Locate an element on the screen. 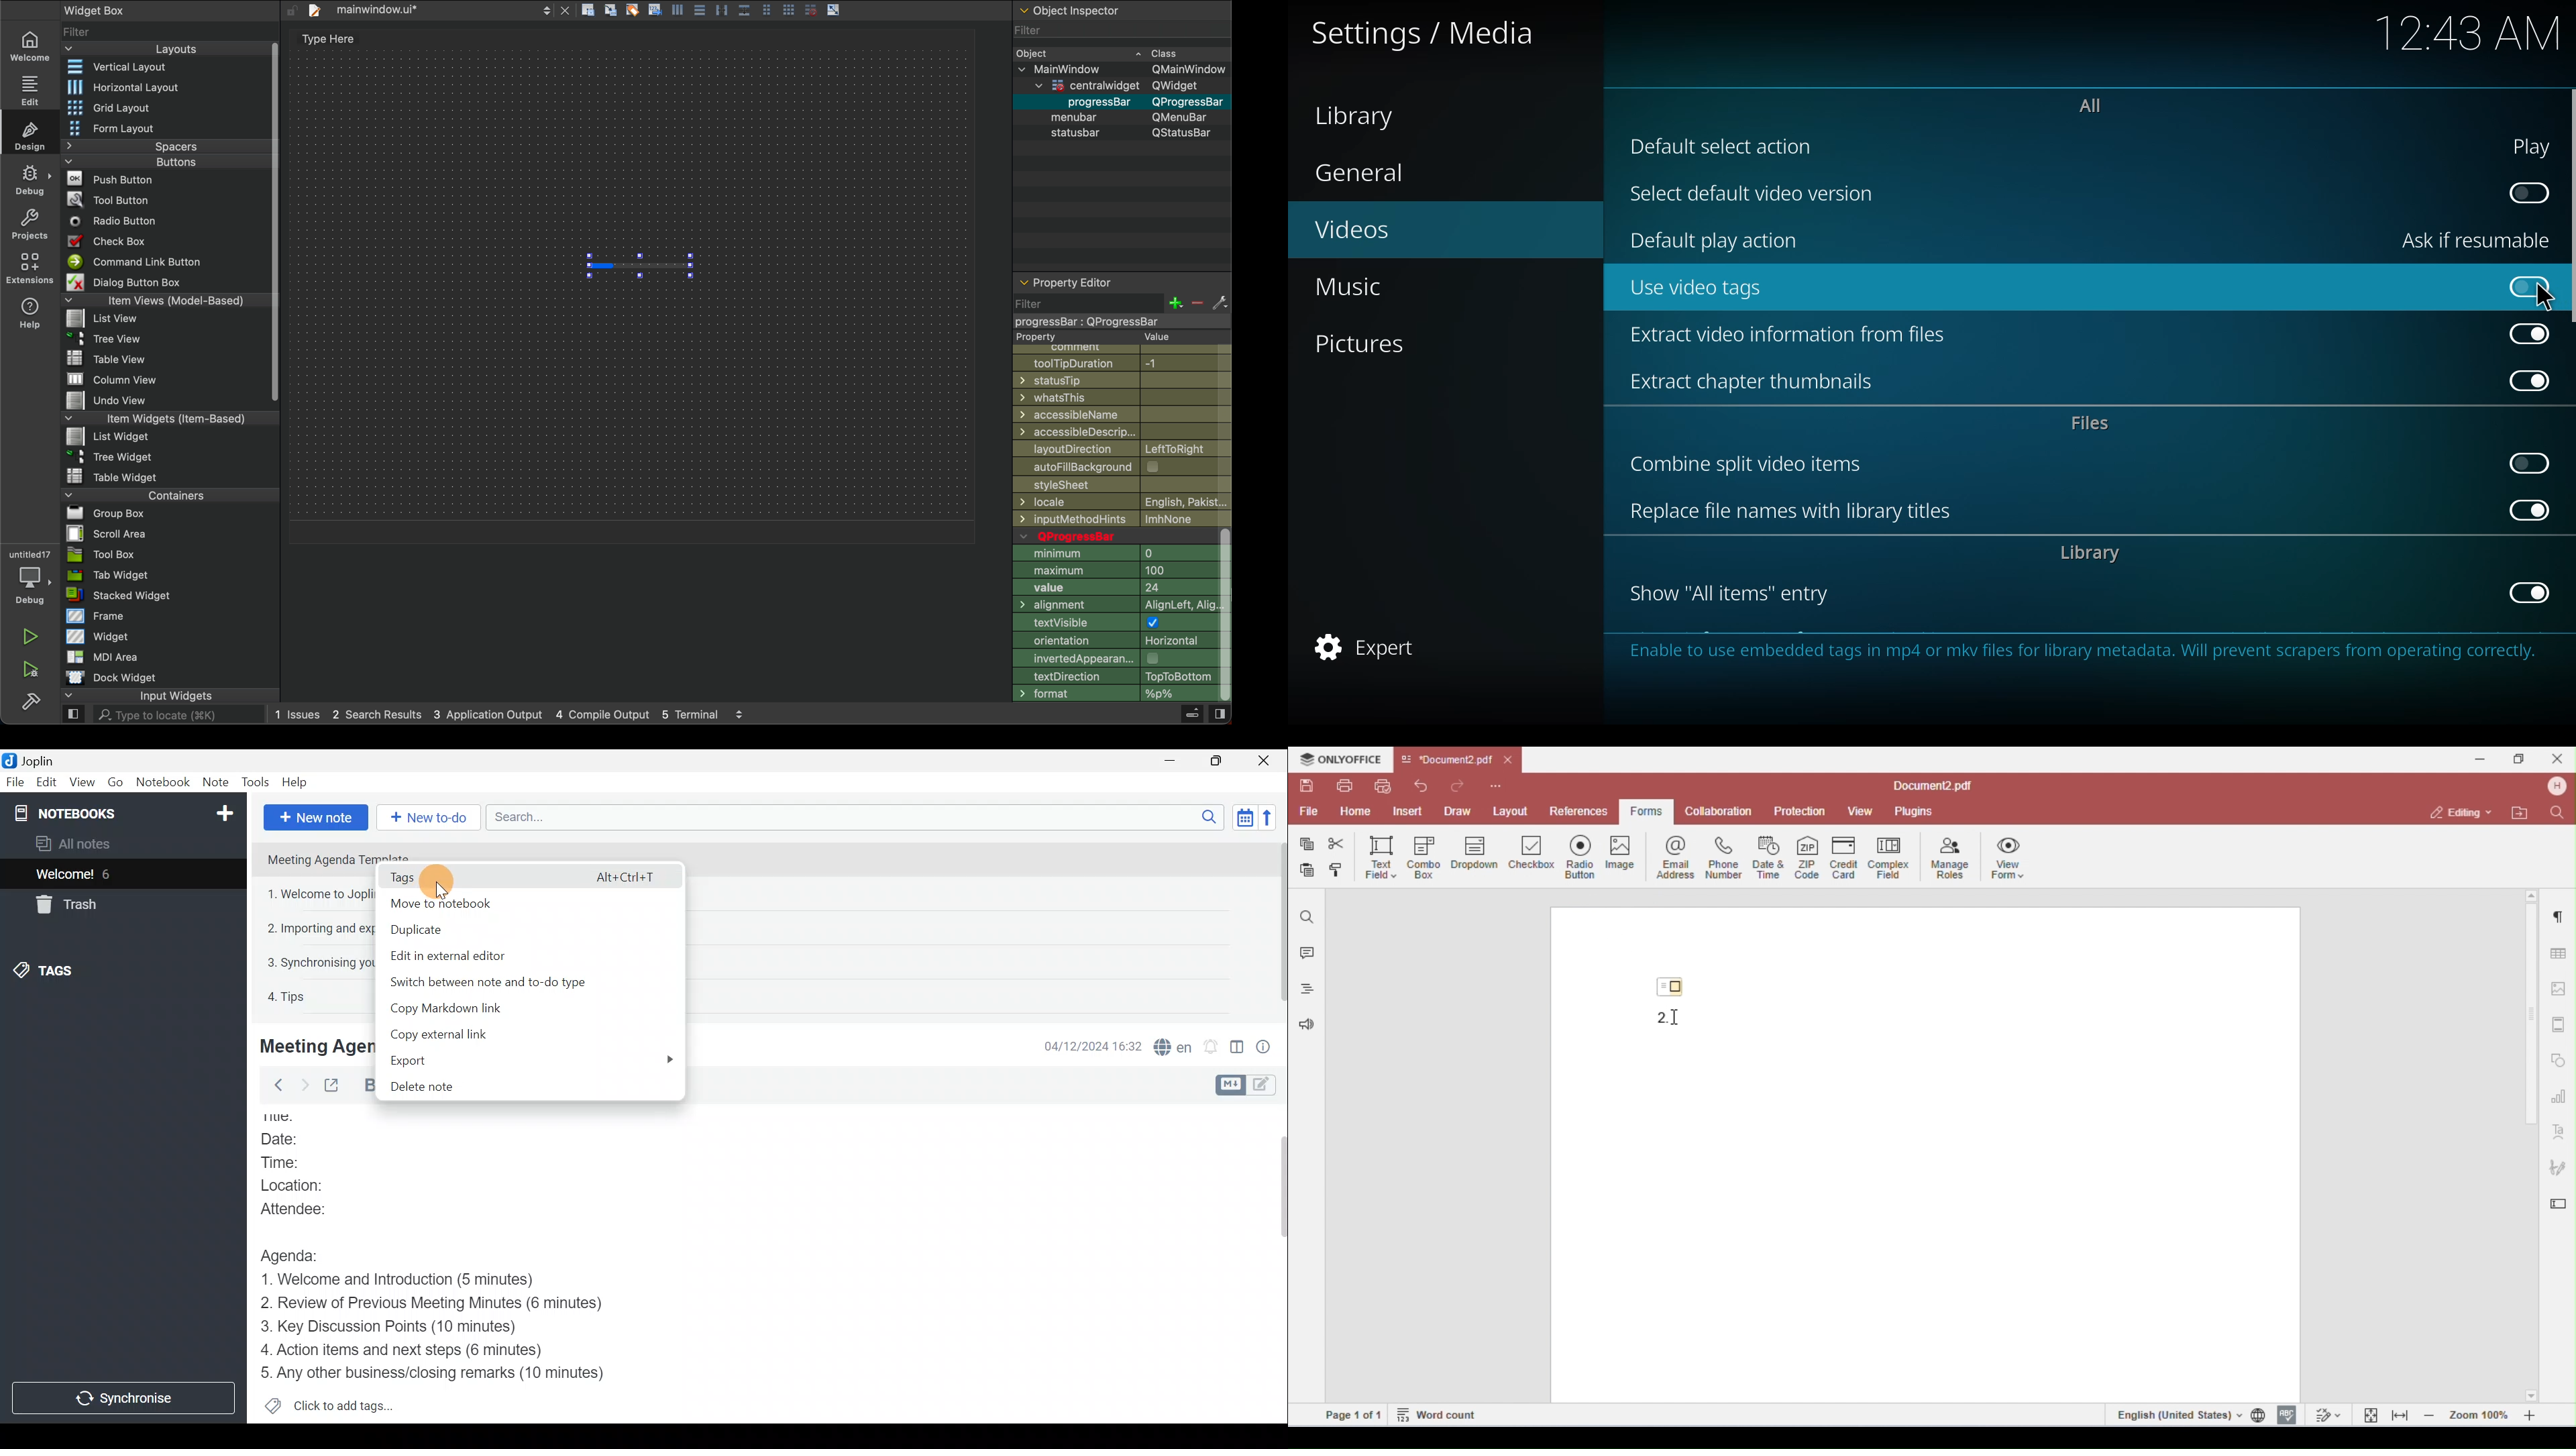  tooltip duration is located at coordinates (1117, 362).